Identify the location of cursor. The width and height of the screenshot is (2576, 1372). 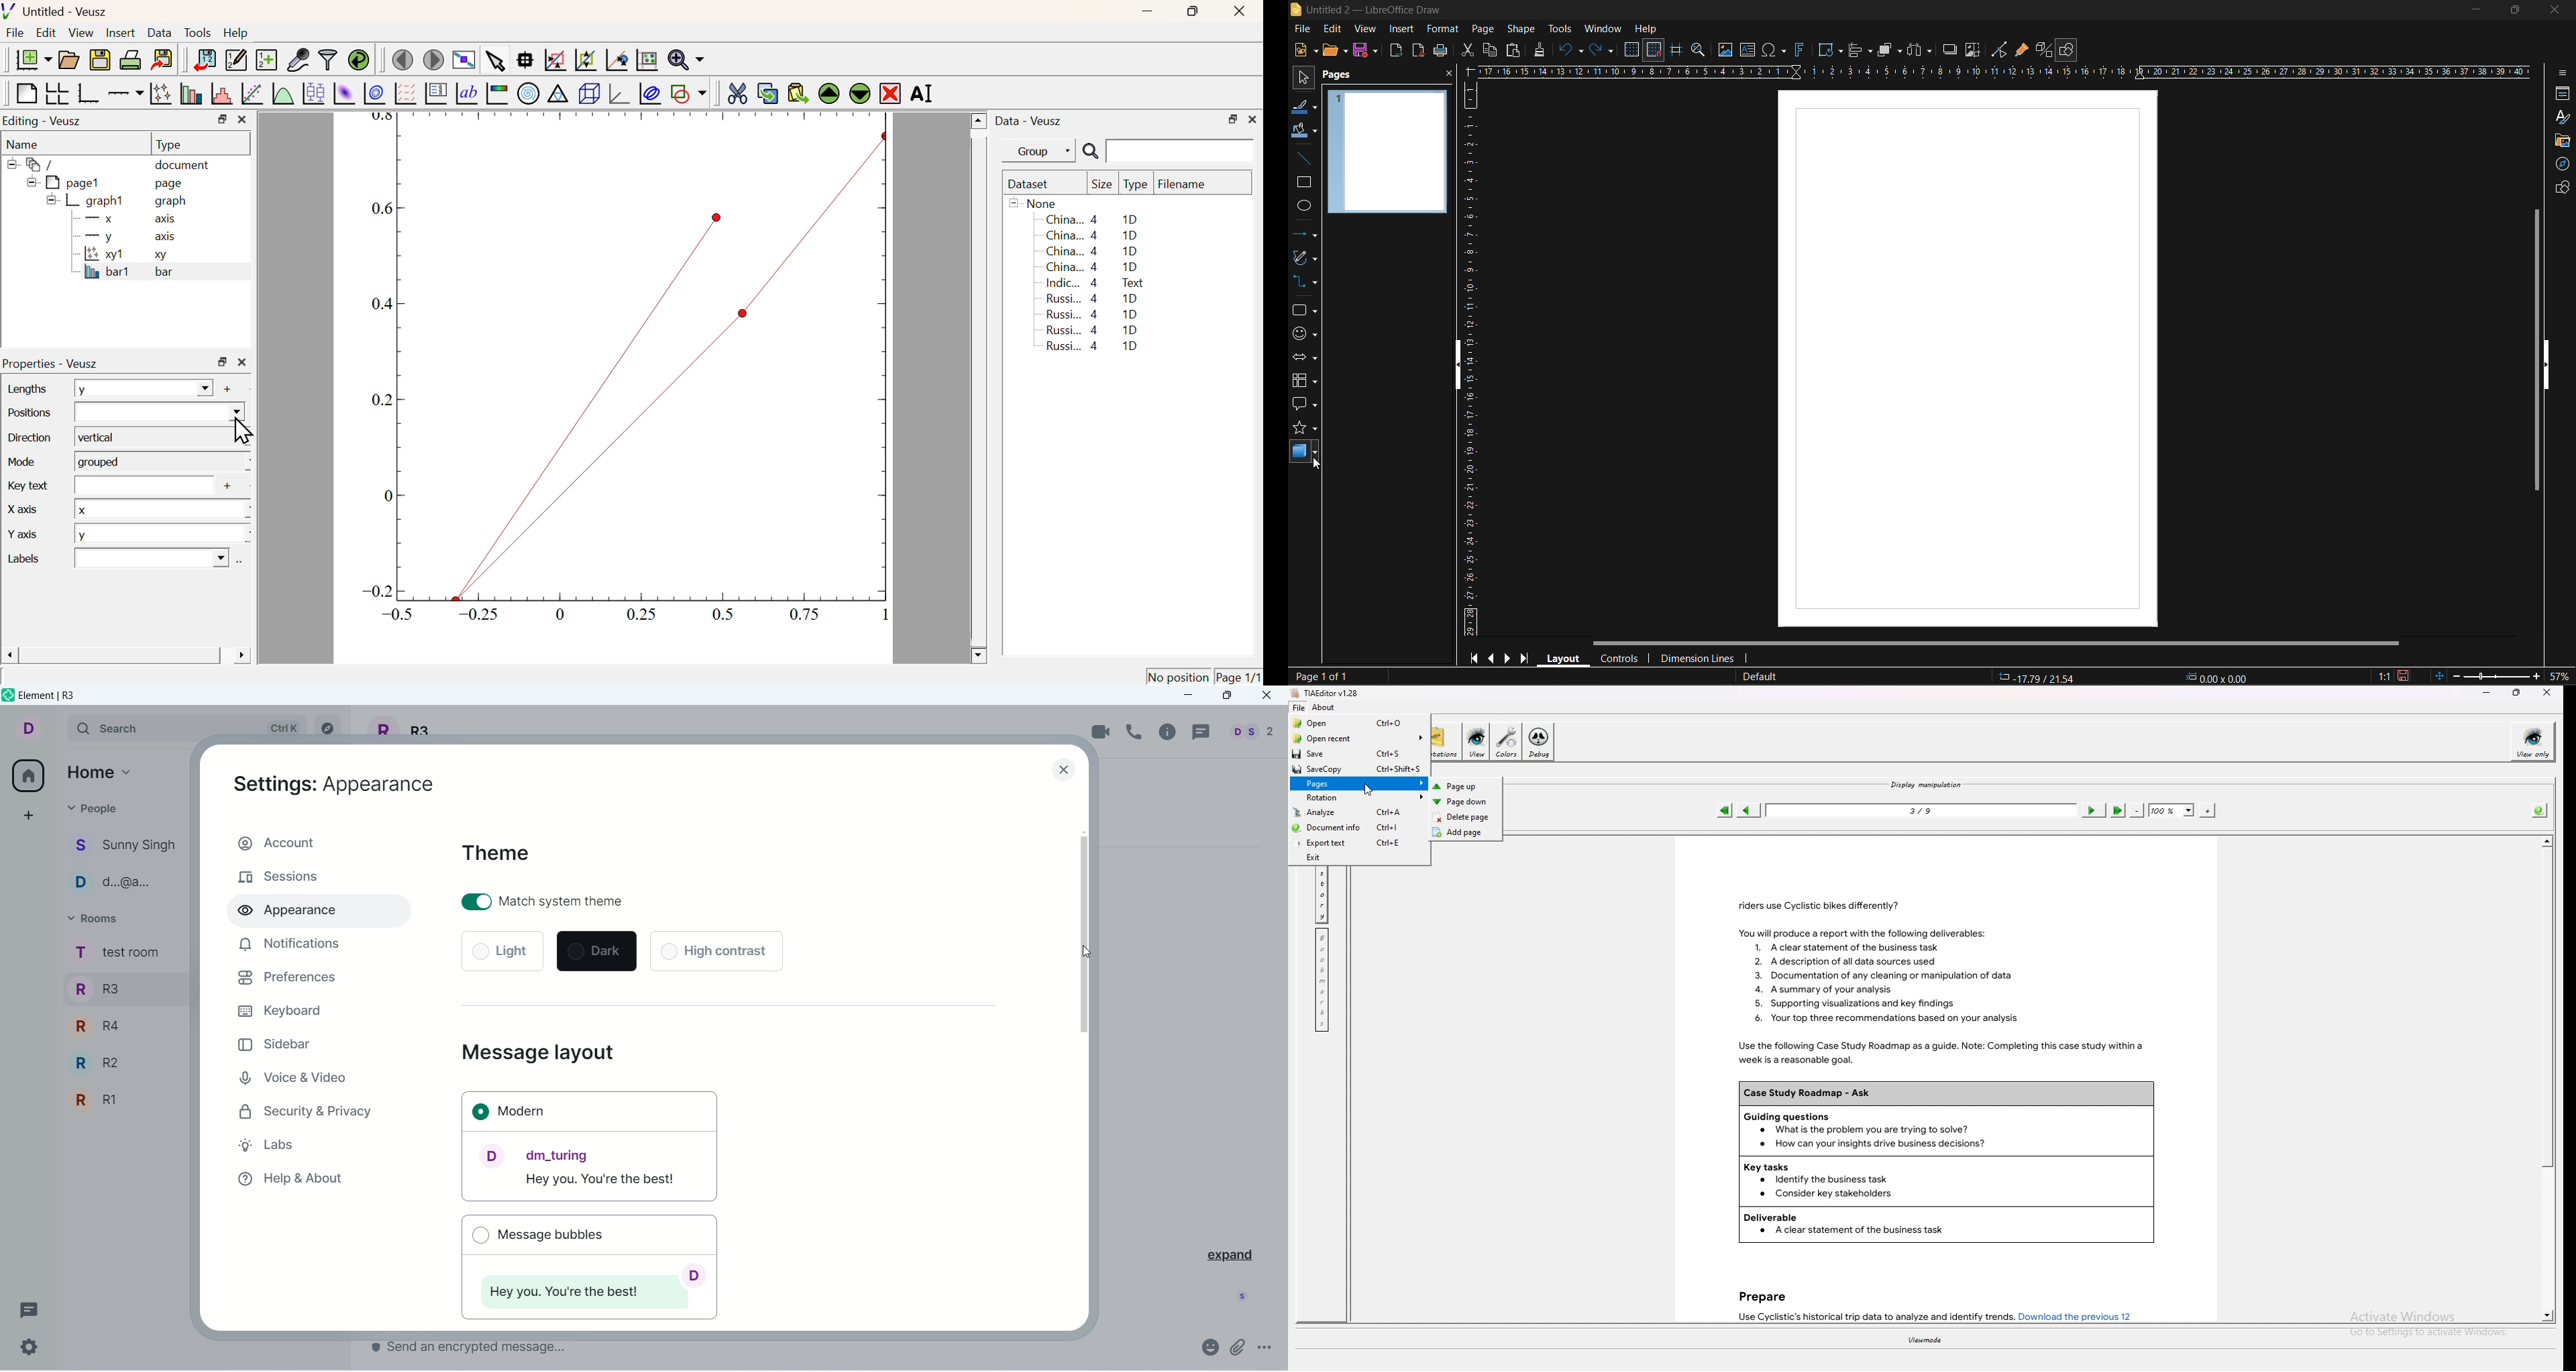
(1082, 951).